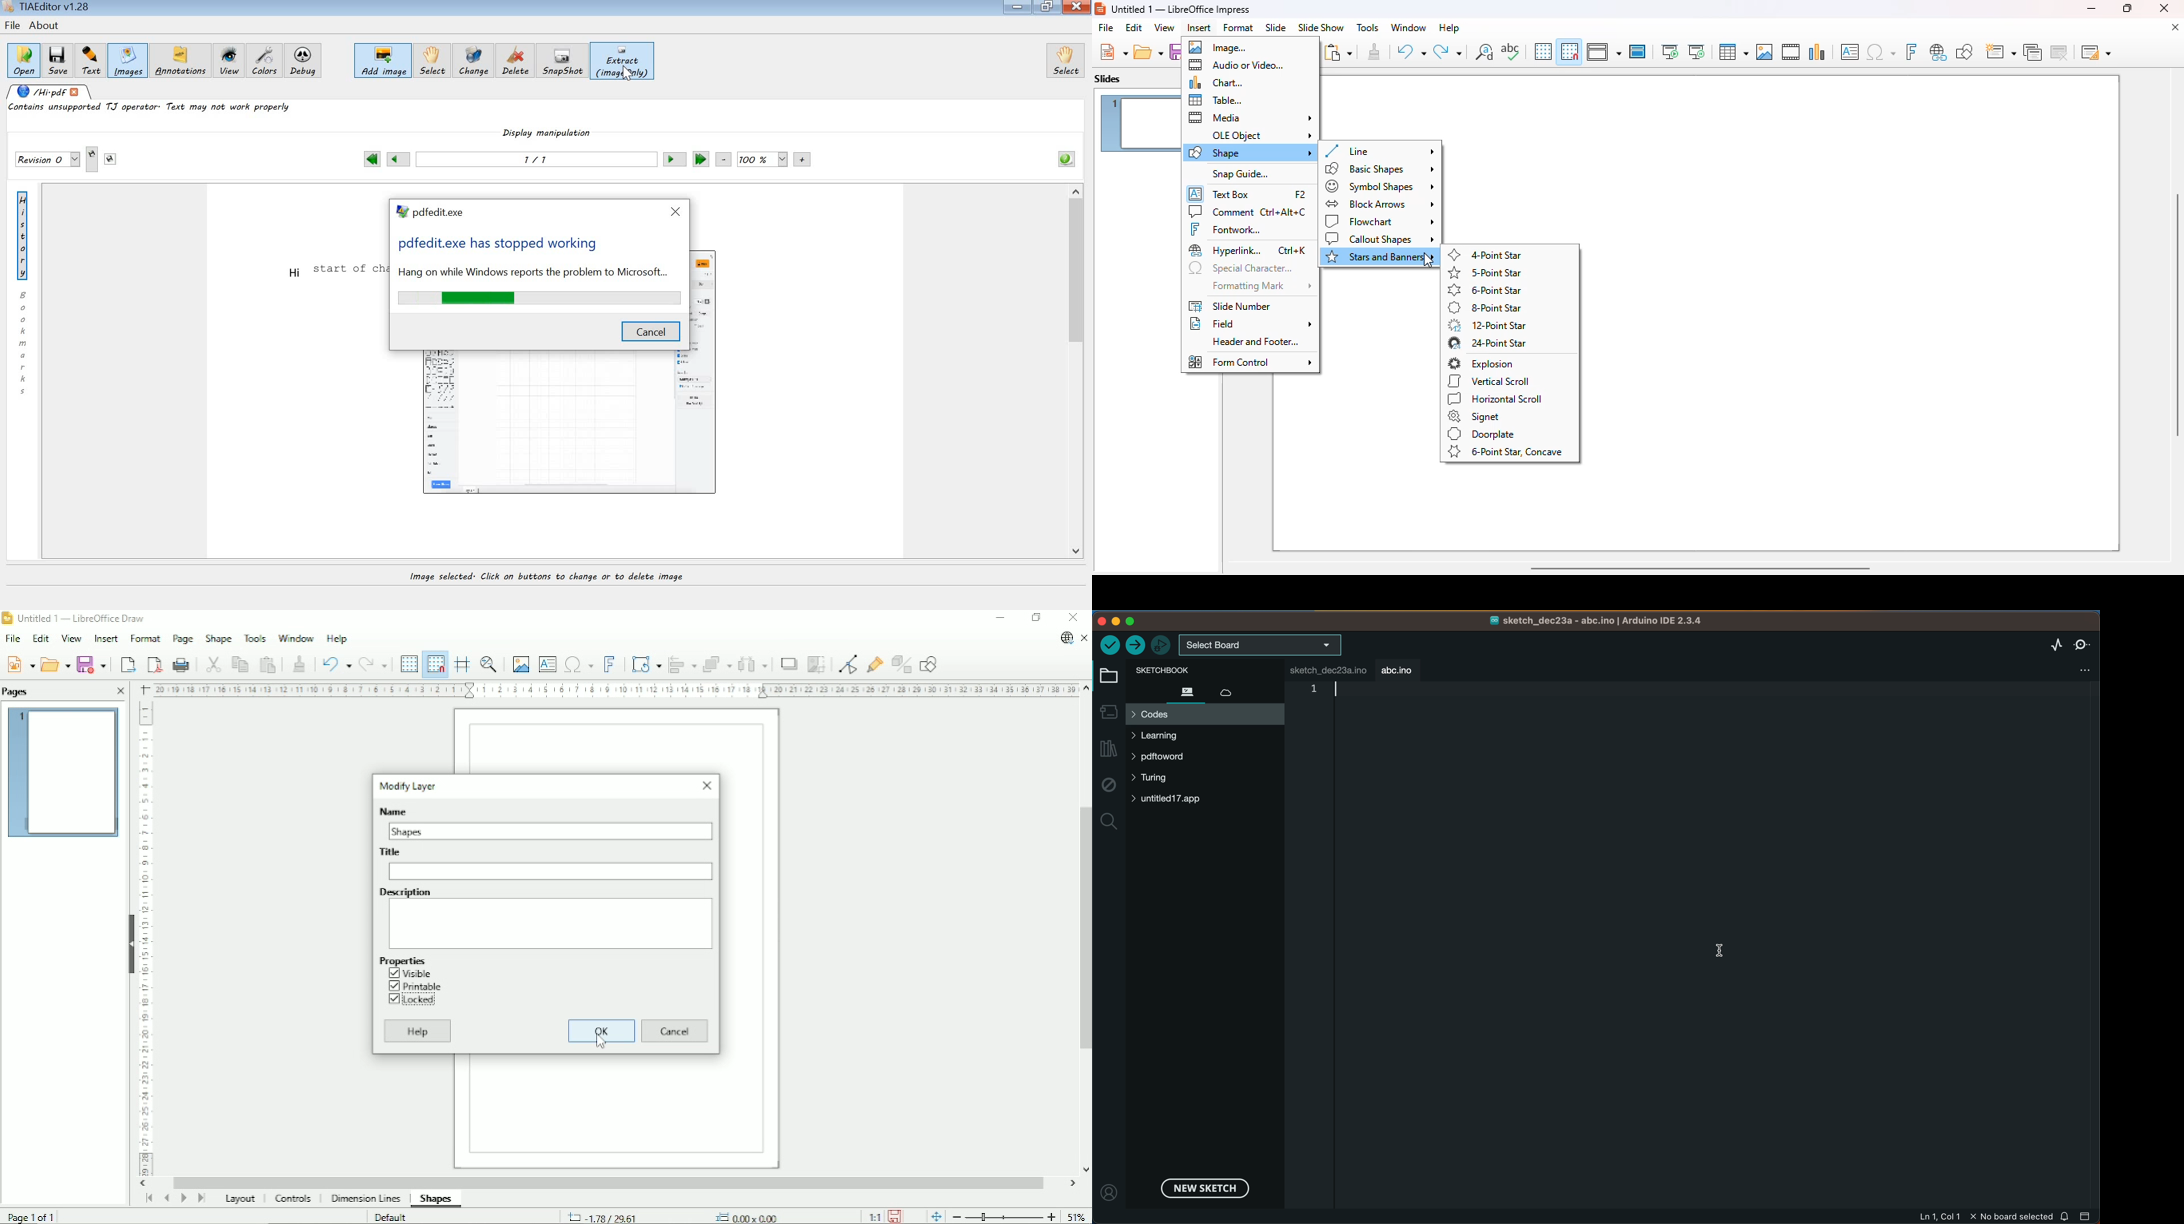  I want to click on Transformation, so click(646, 663).